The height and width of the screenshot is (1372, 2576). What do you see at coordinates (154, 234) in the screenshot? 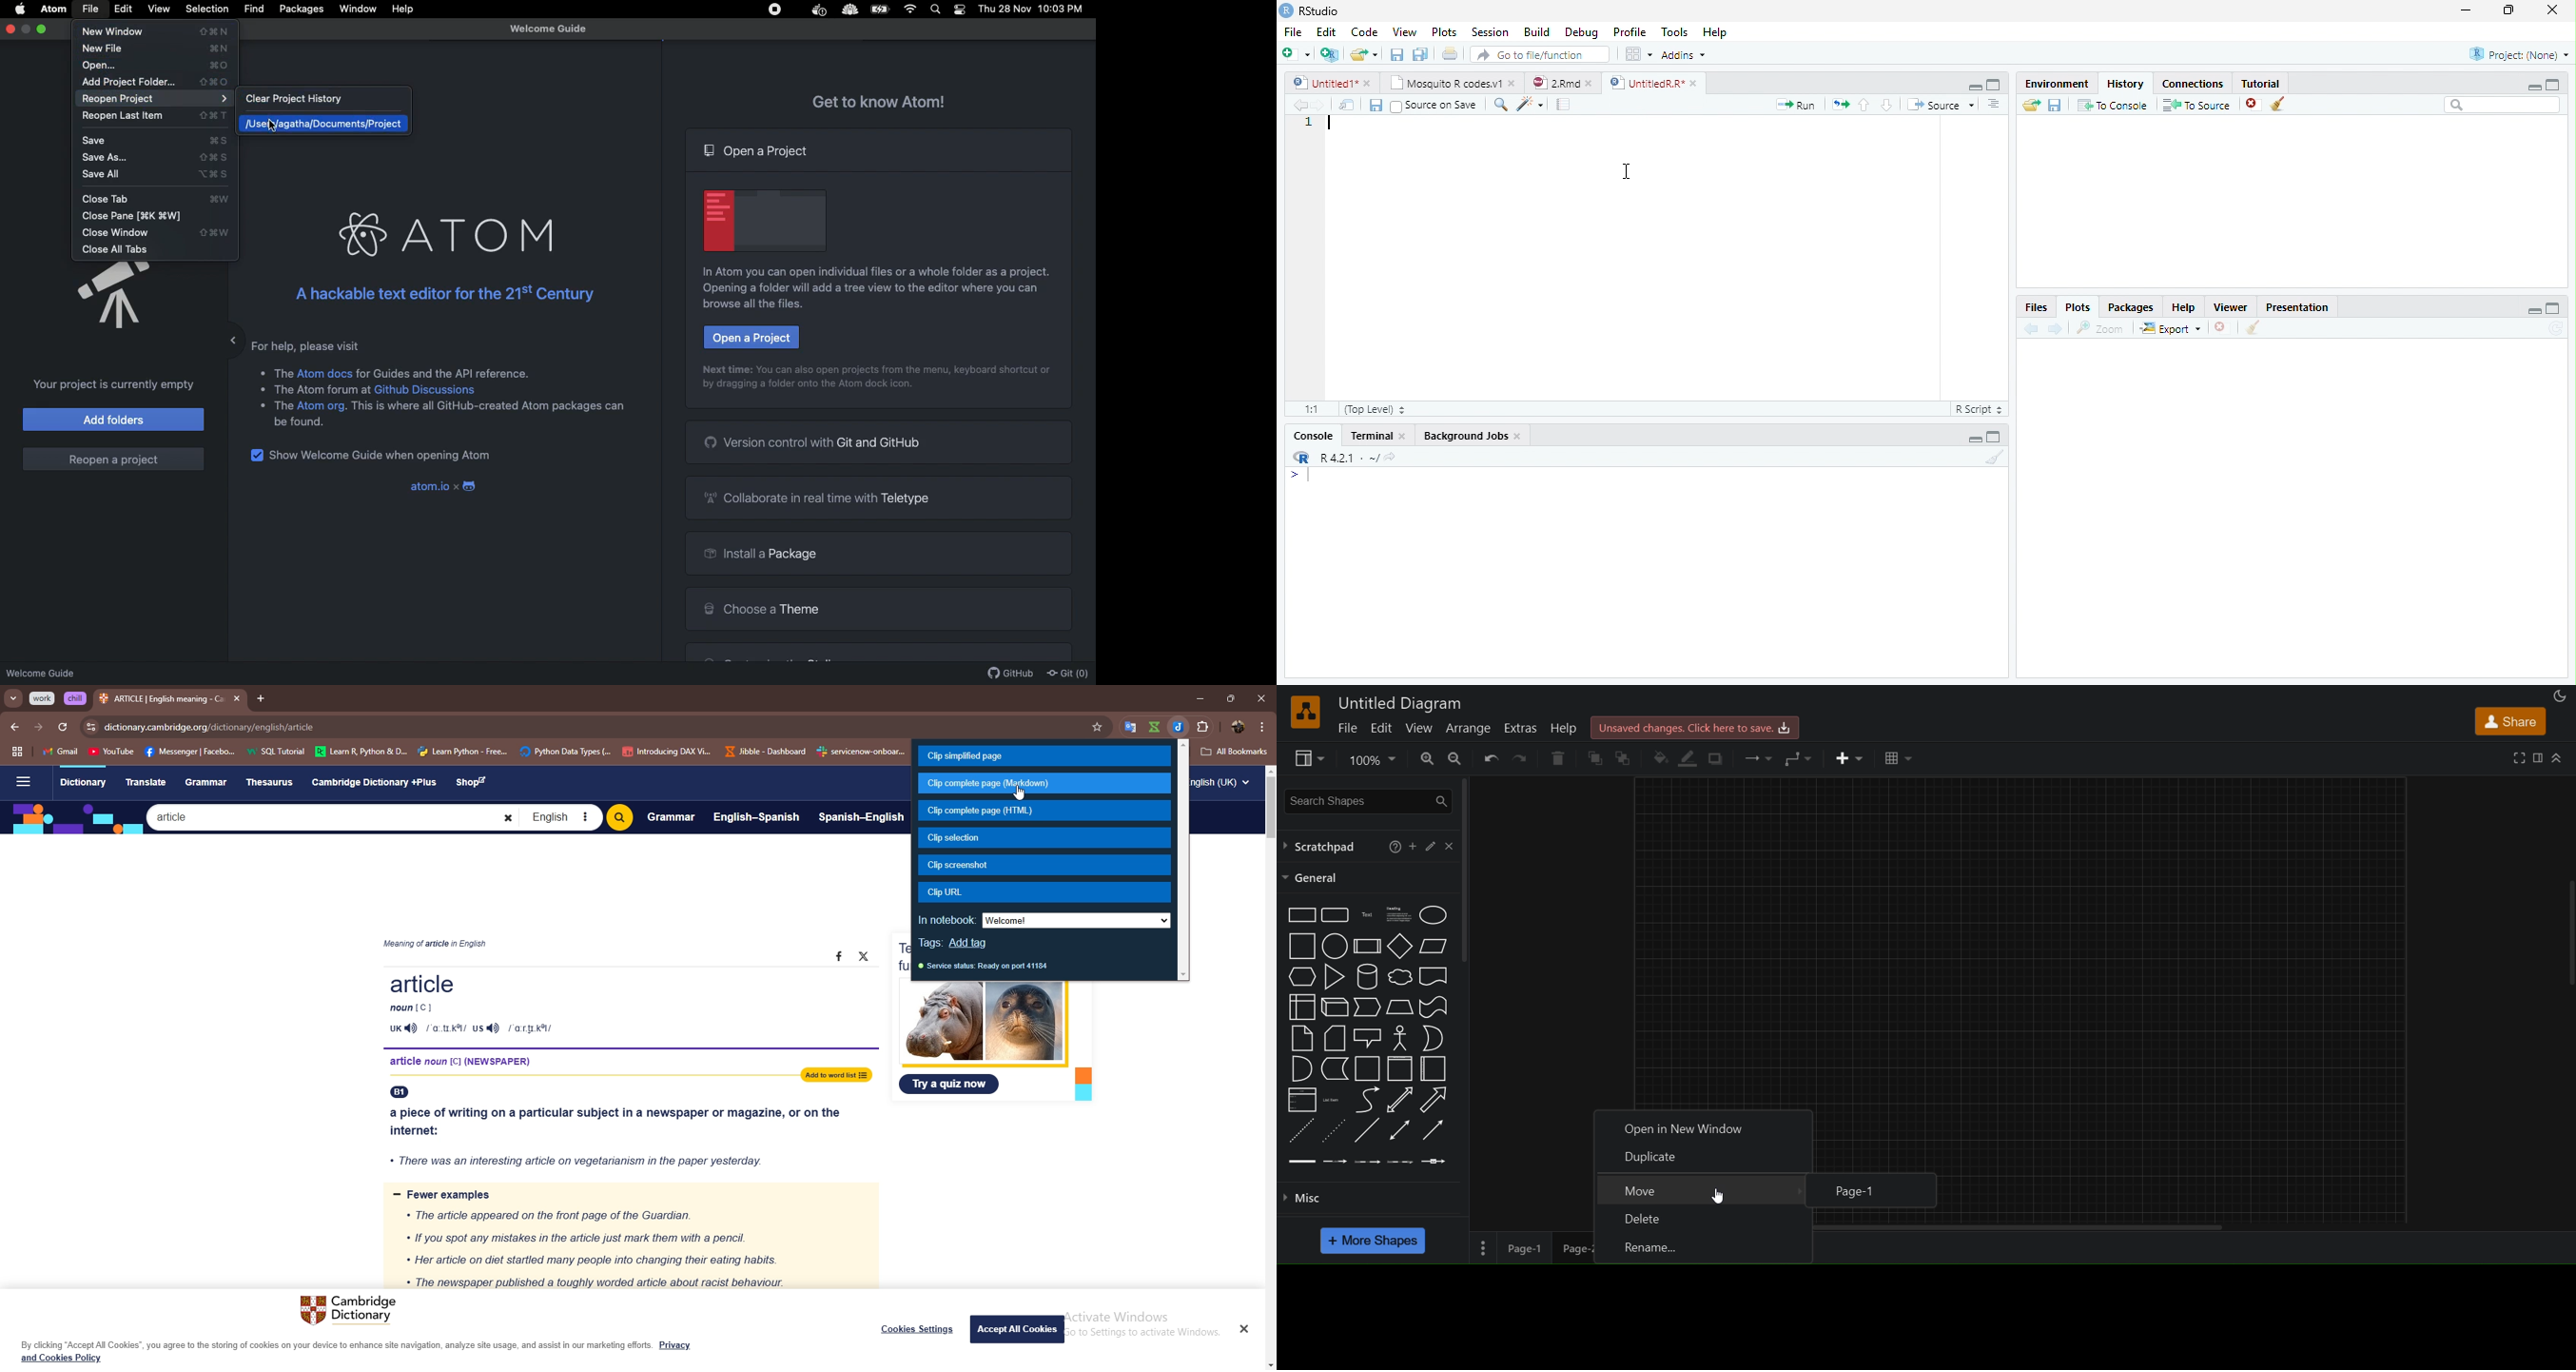
I see `Close window` at bounding box center [154, 234].